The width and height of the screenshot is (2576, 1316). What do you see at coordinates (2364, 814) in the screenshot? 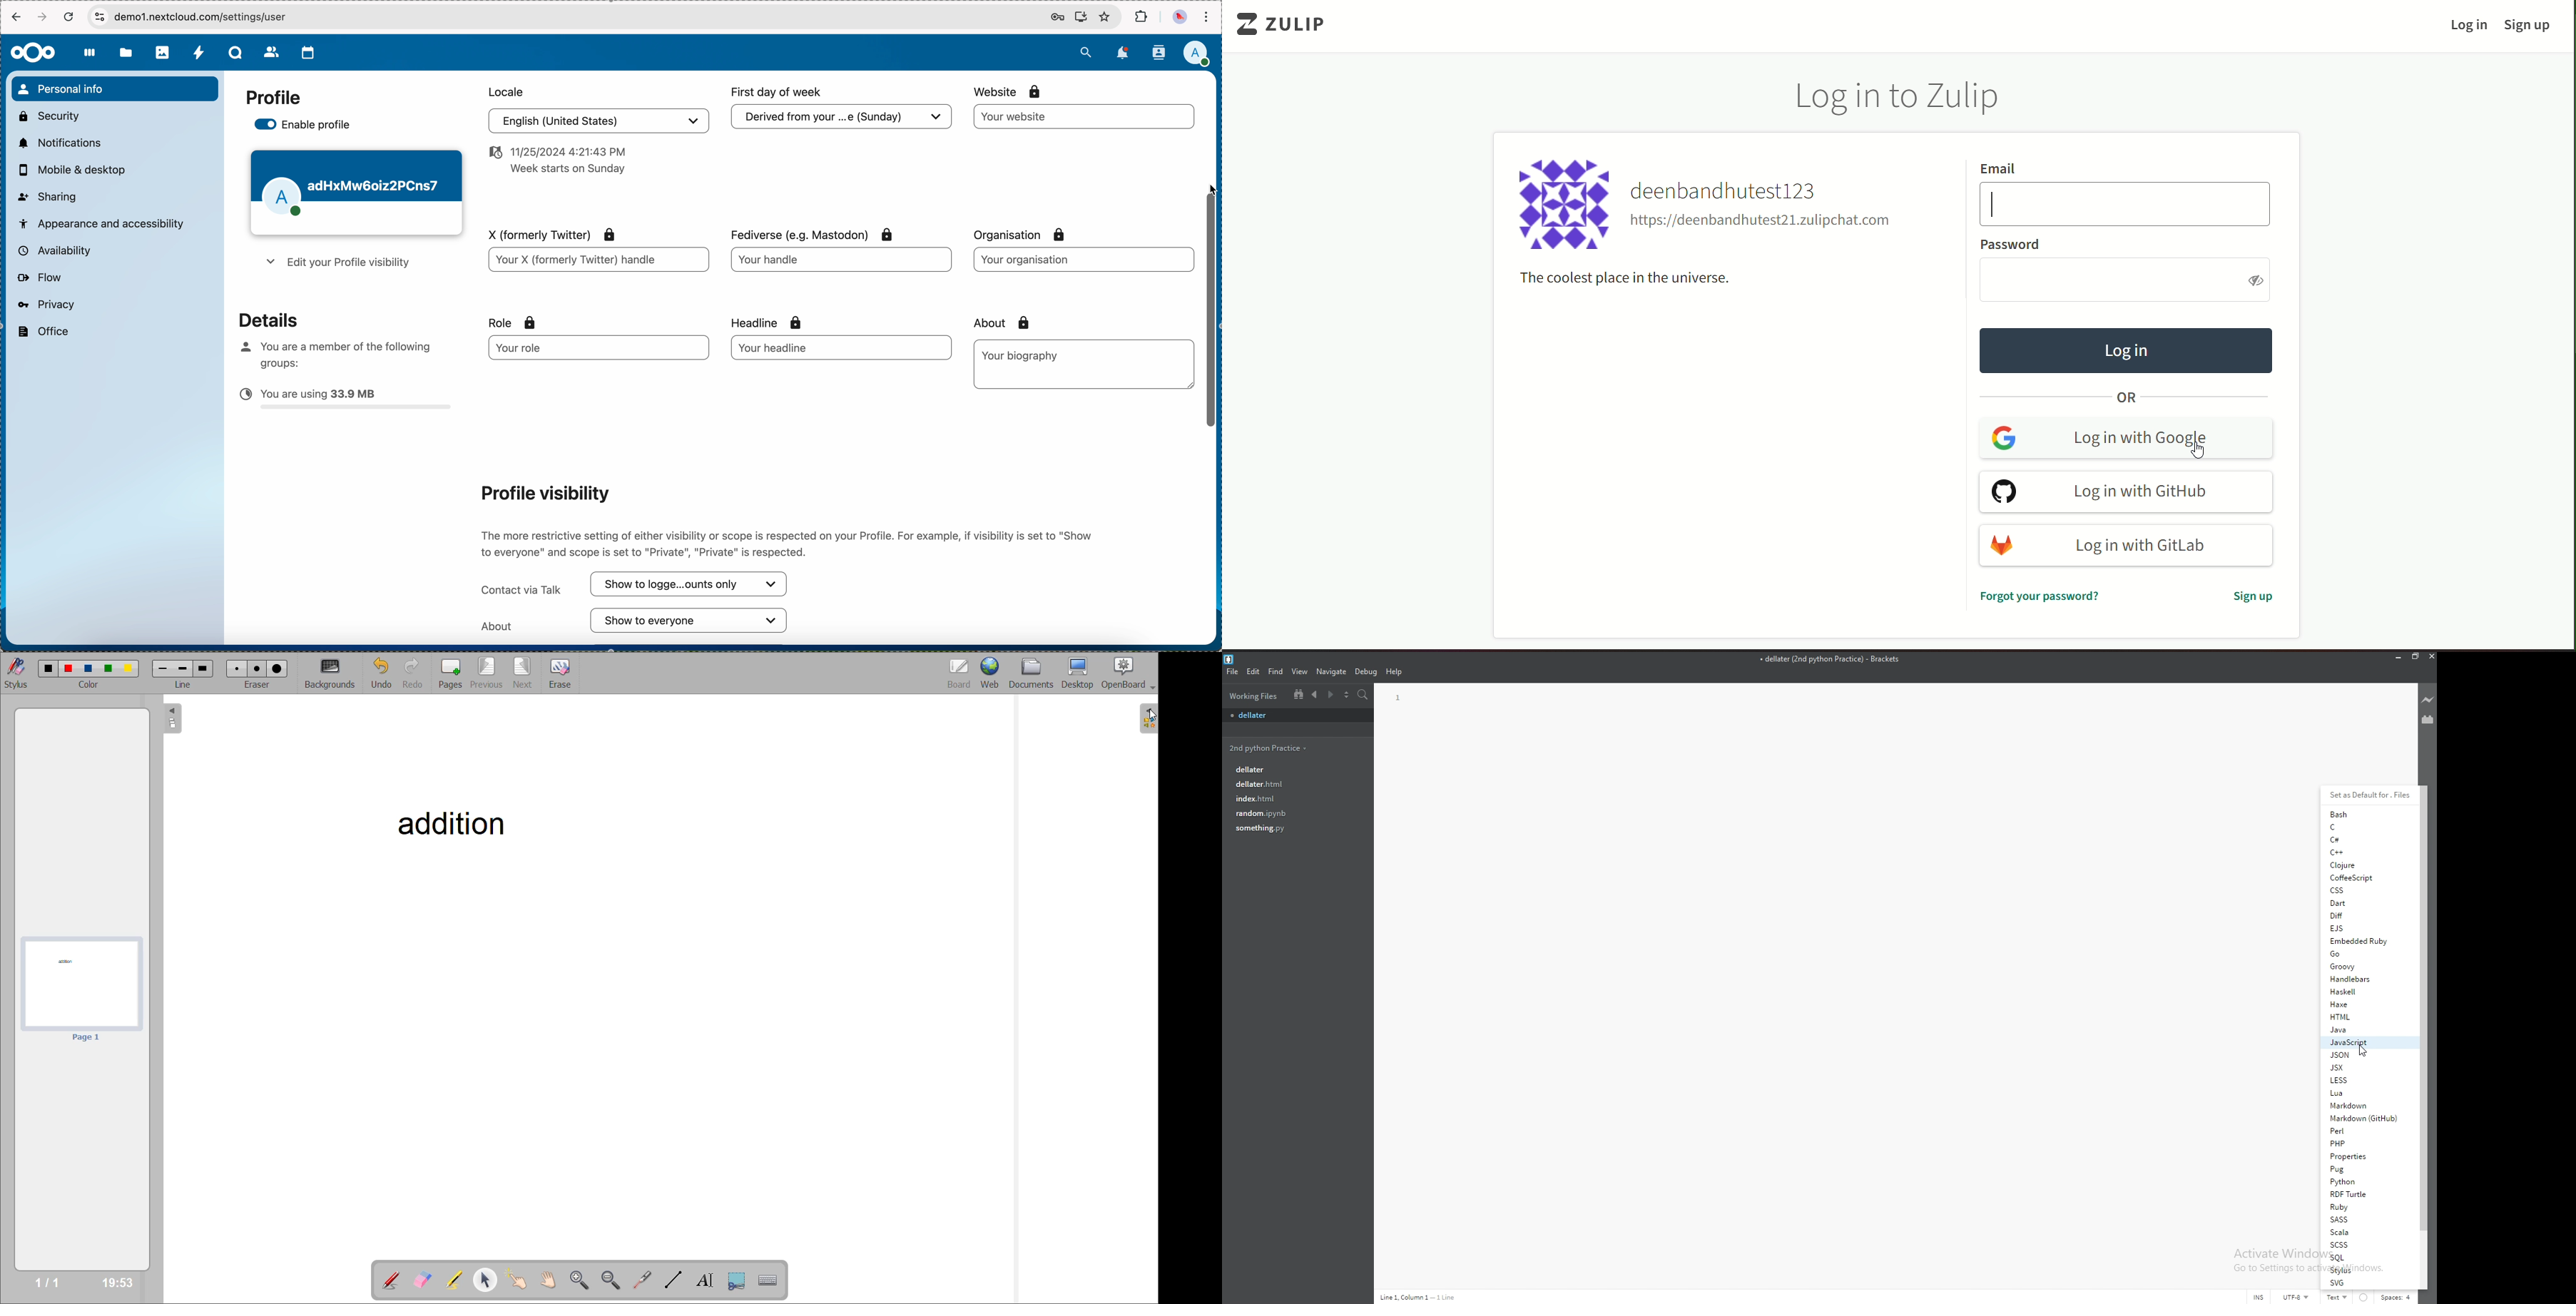
I see `bash` at bounding box center [2364, 814].